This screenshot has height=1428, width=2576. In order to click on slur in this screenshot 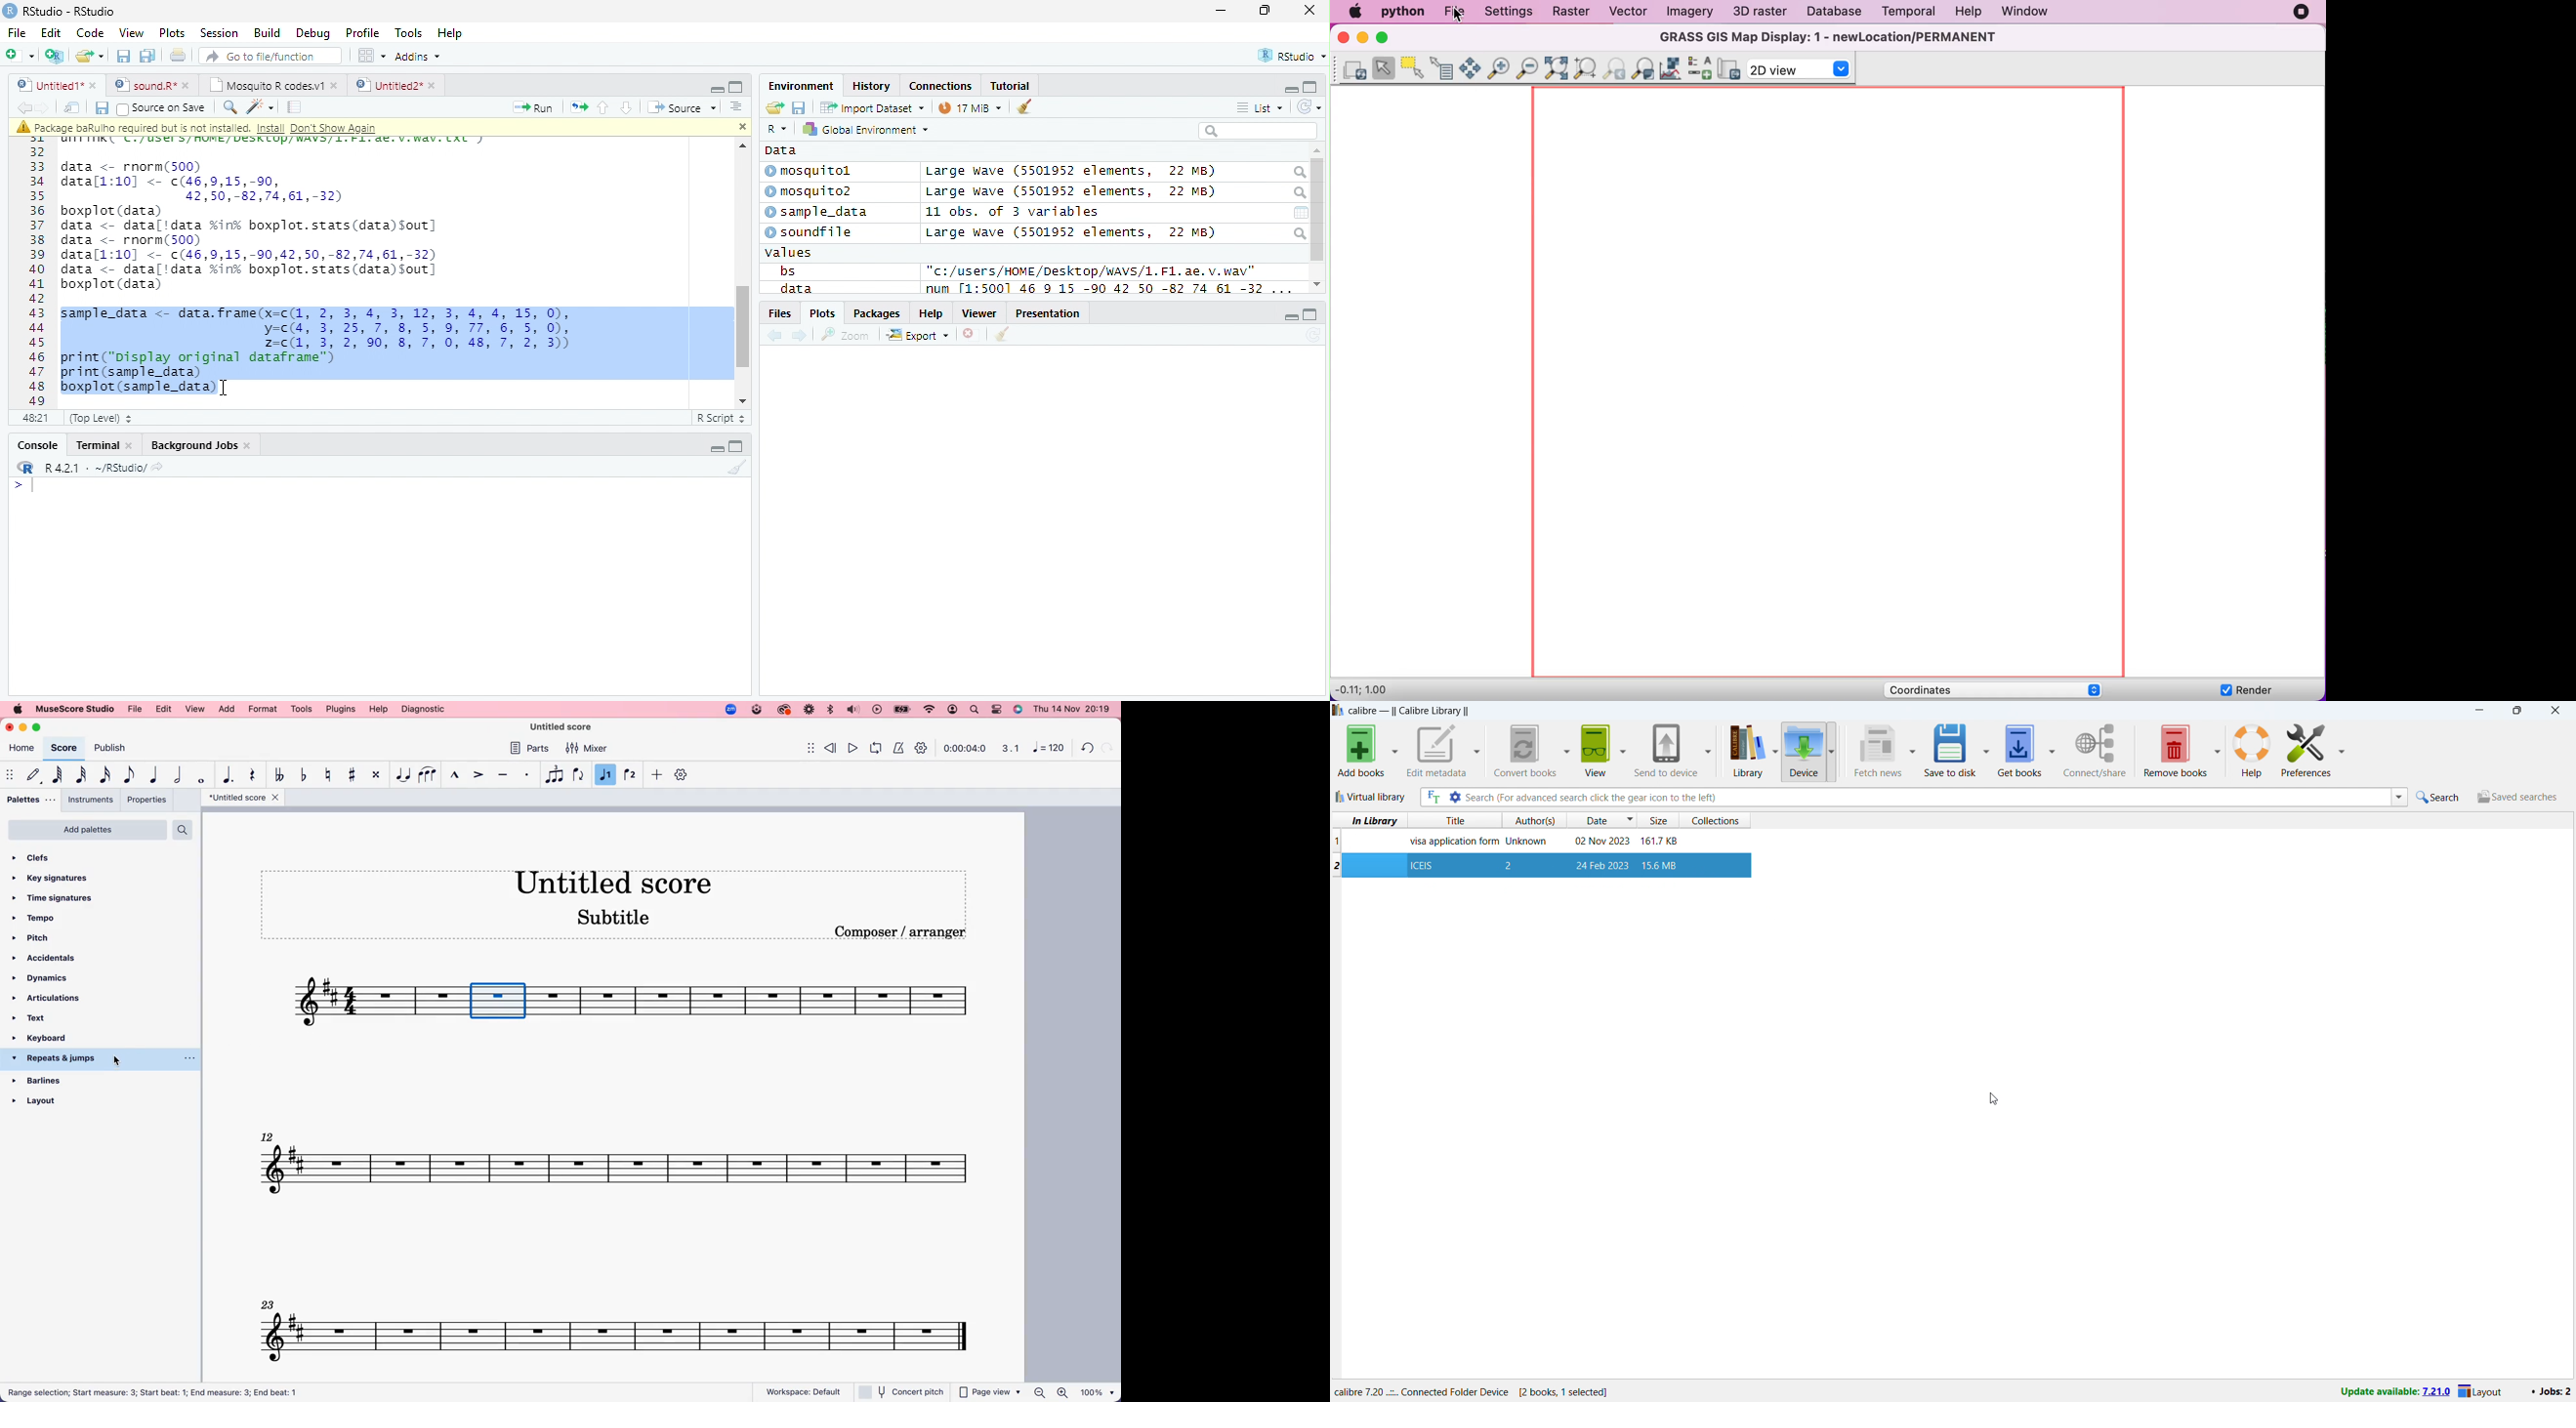, I will do `click(428, 775)`.